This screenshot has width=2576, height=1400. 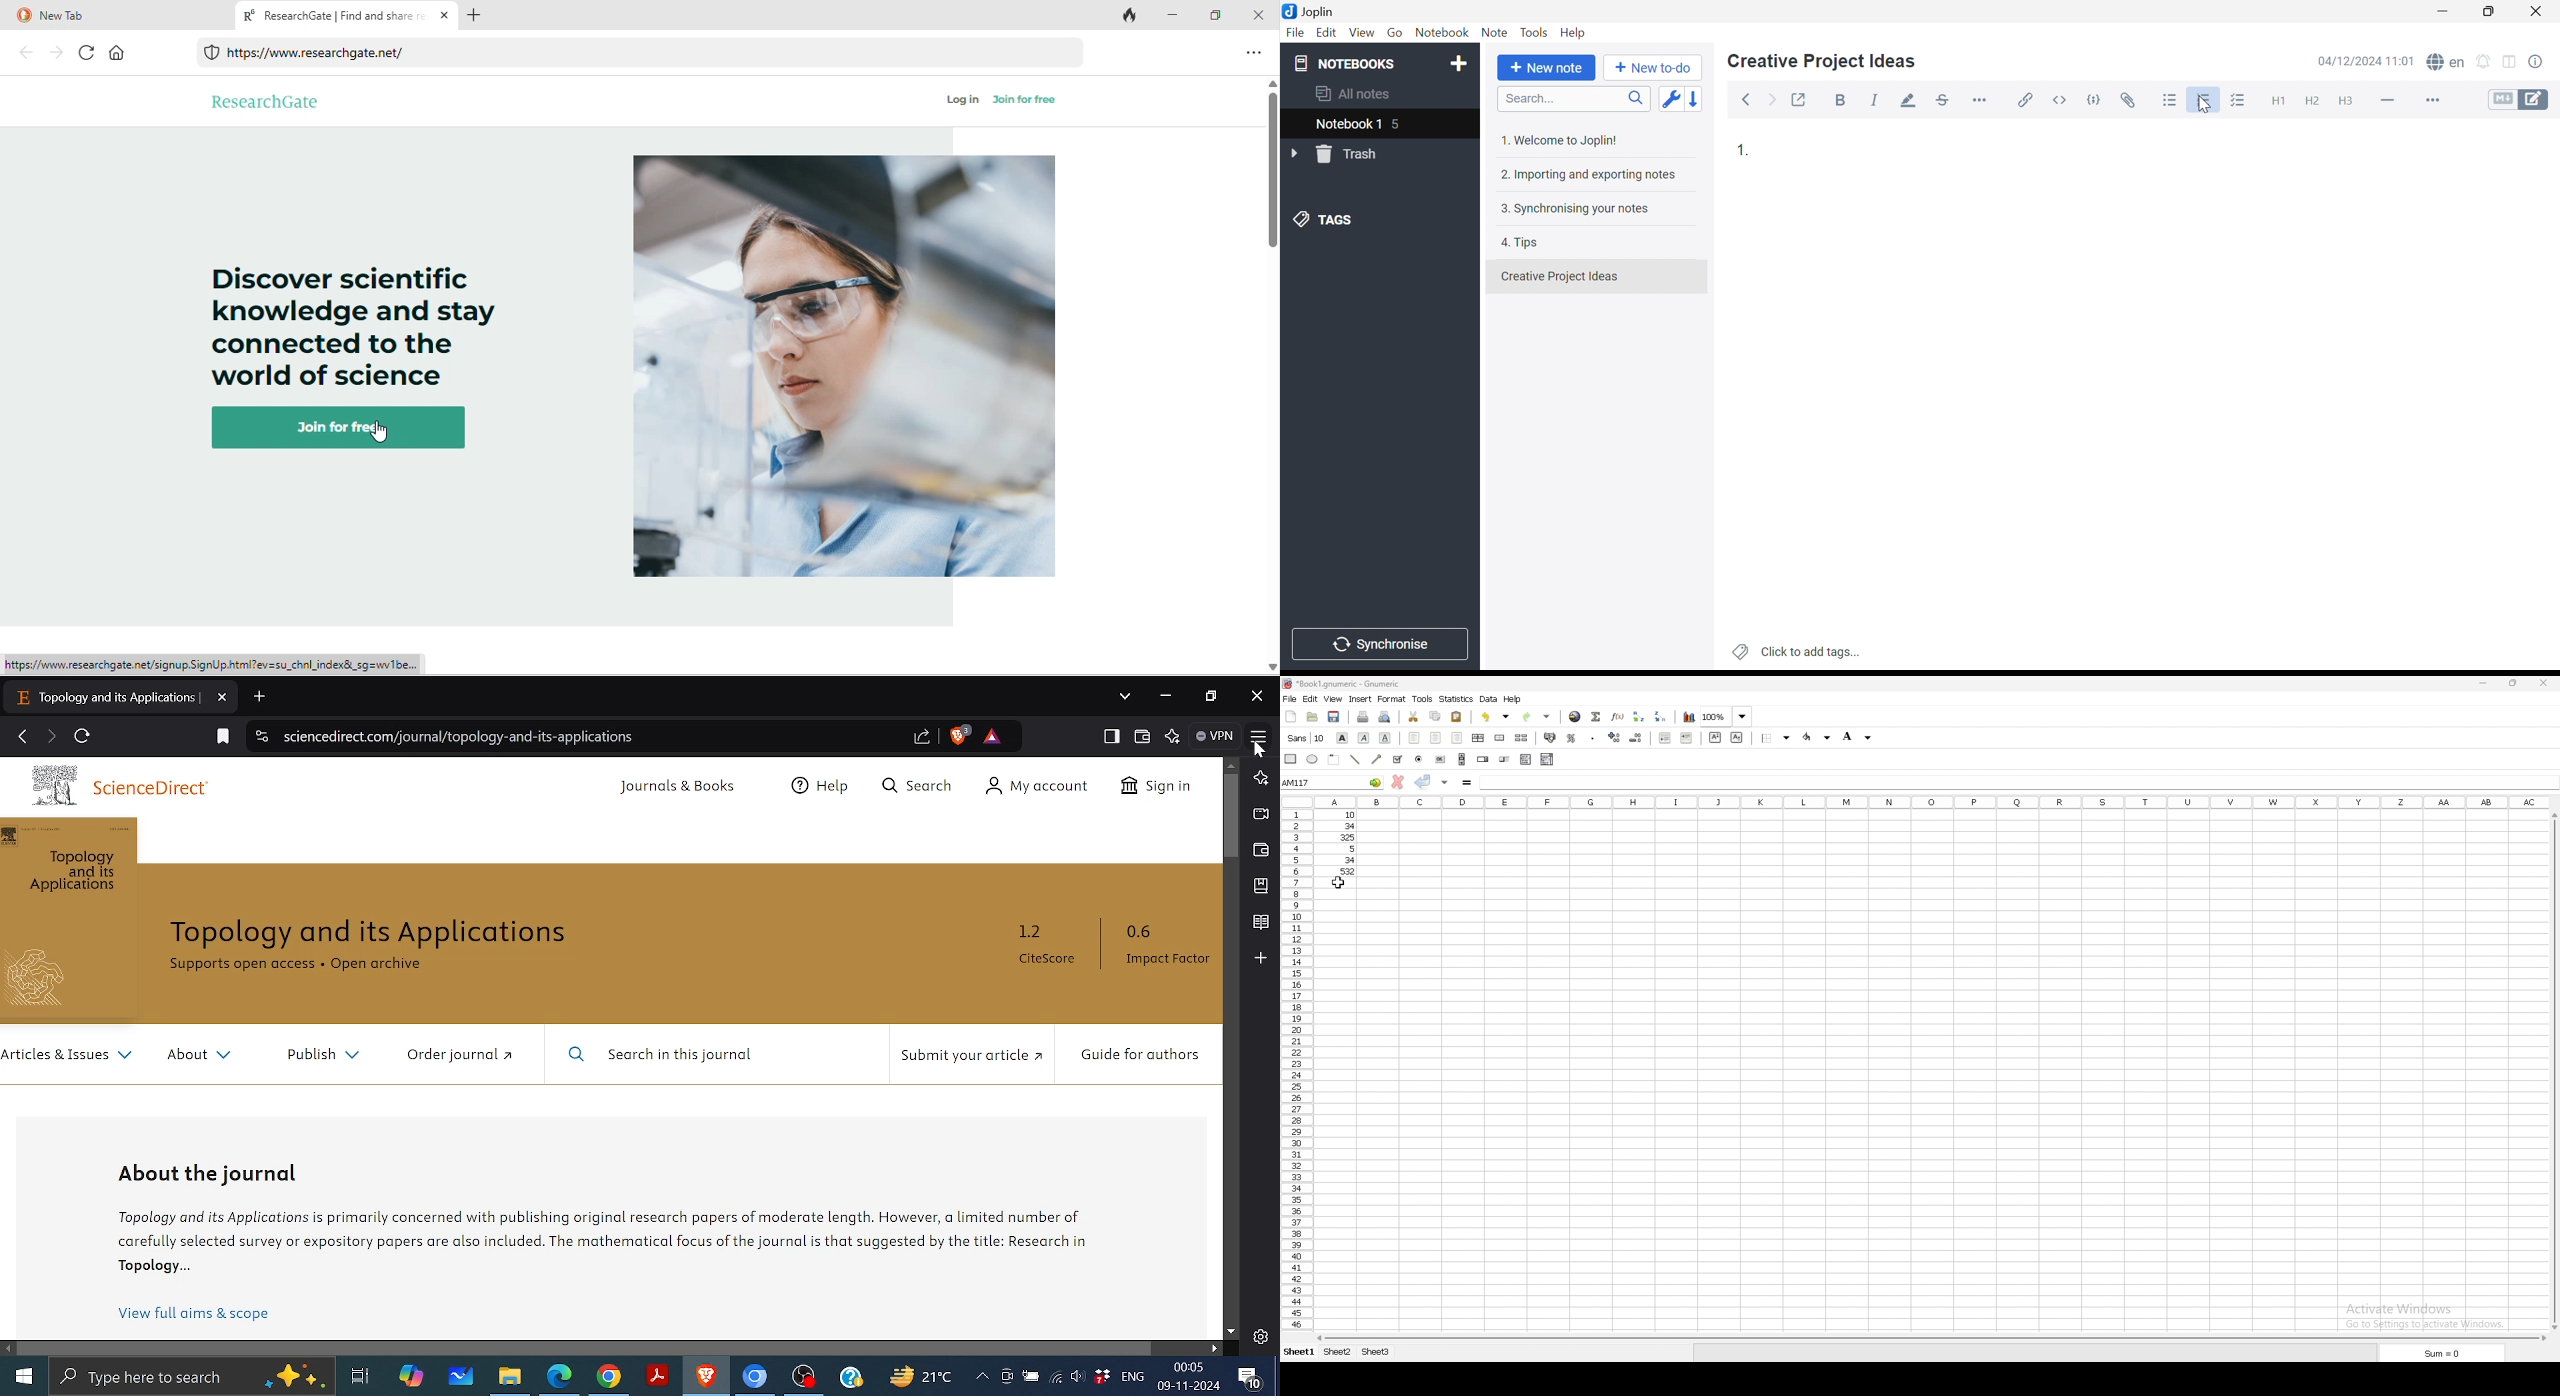 What do you see at coordinates (1574, 716) in the screenshot?
I see `hyperlink` at bounding box center [1574, 716].